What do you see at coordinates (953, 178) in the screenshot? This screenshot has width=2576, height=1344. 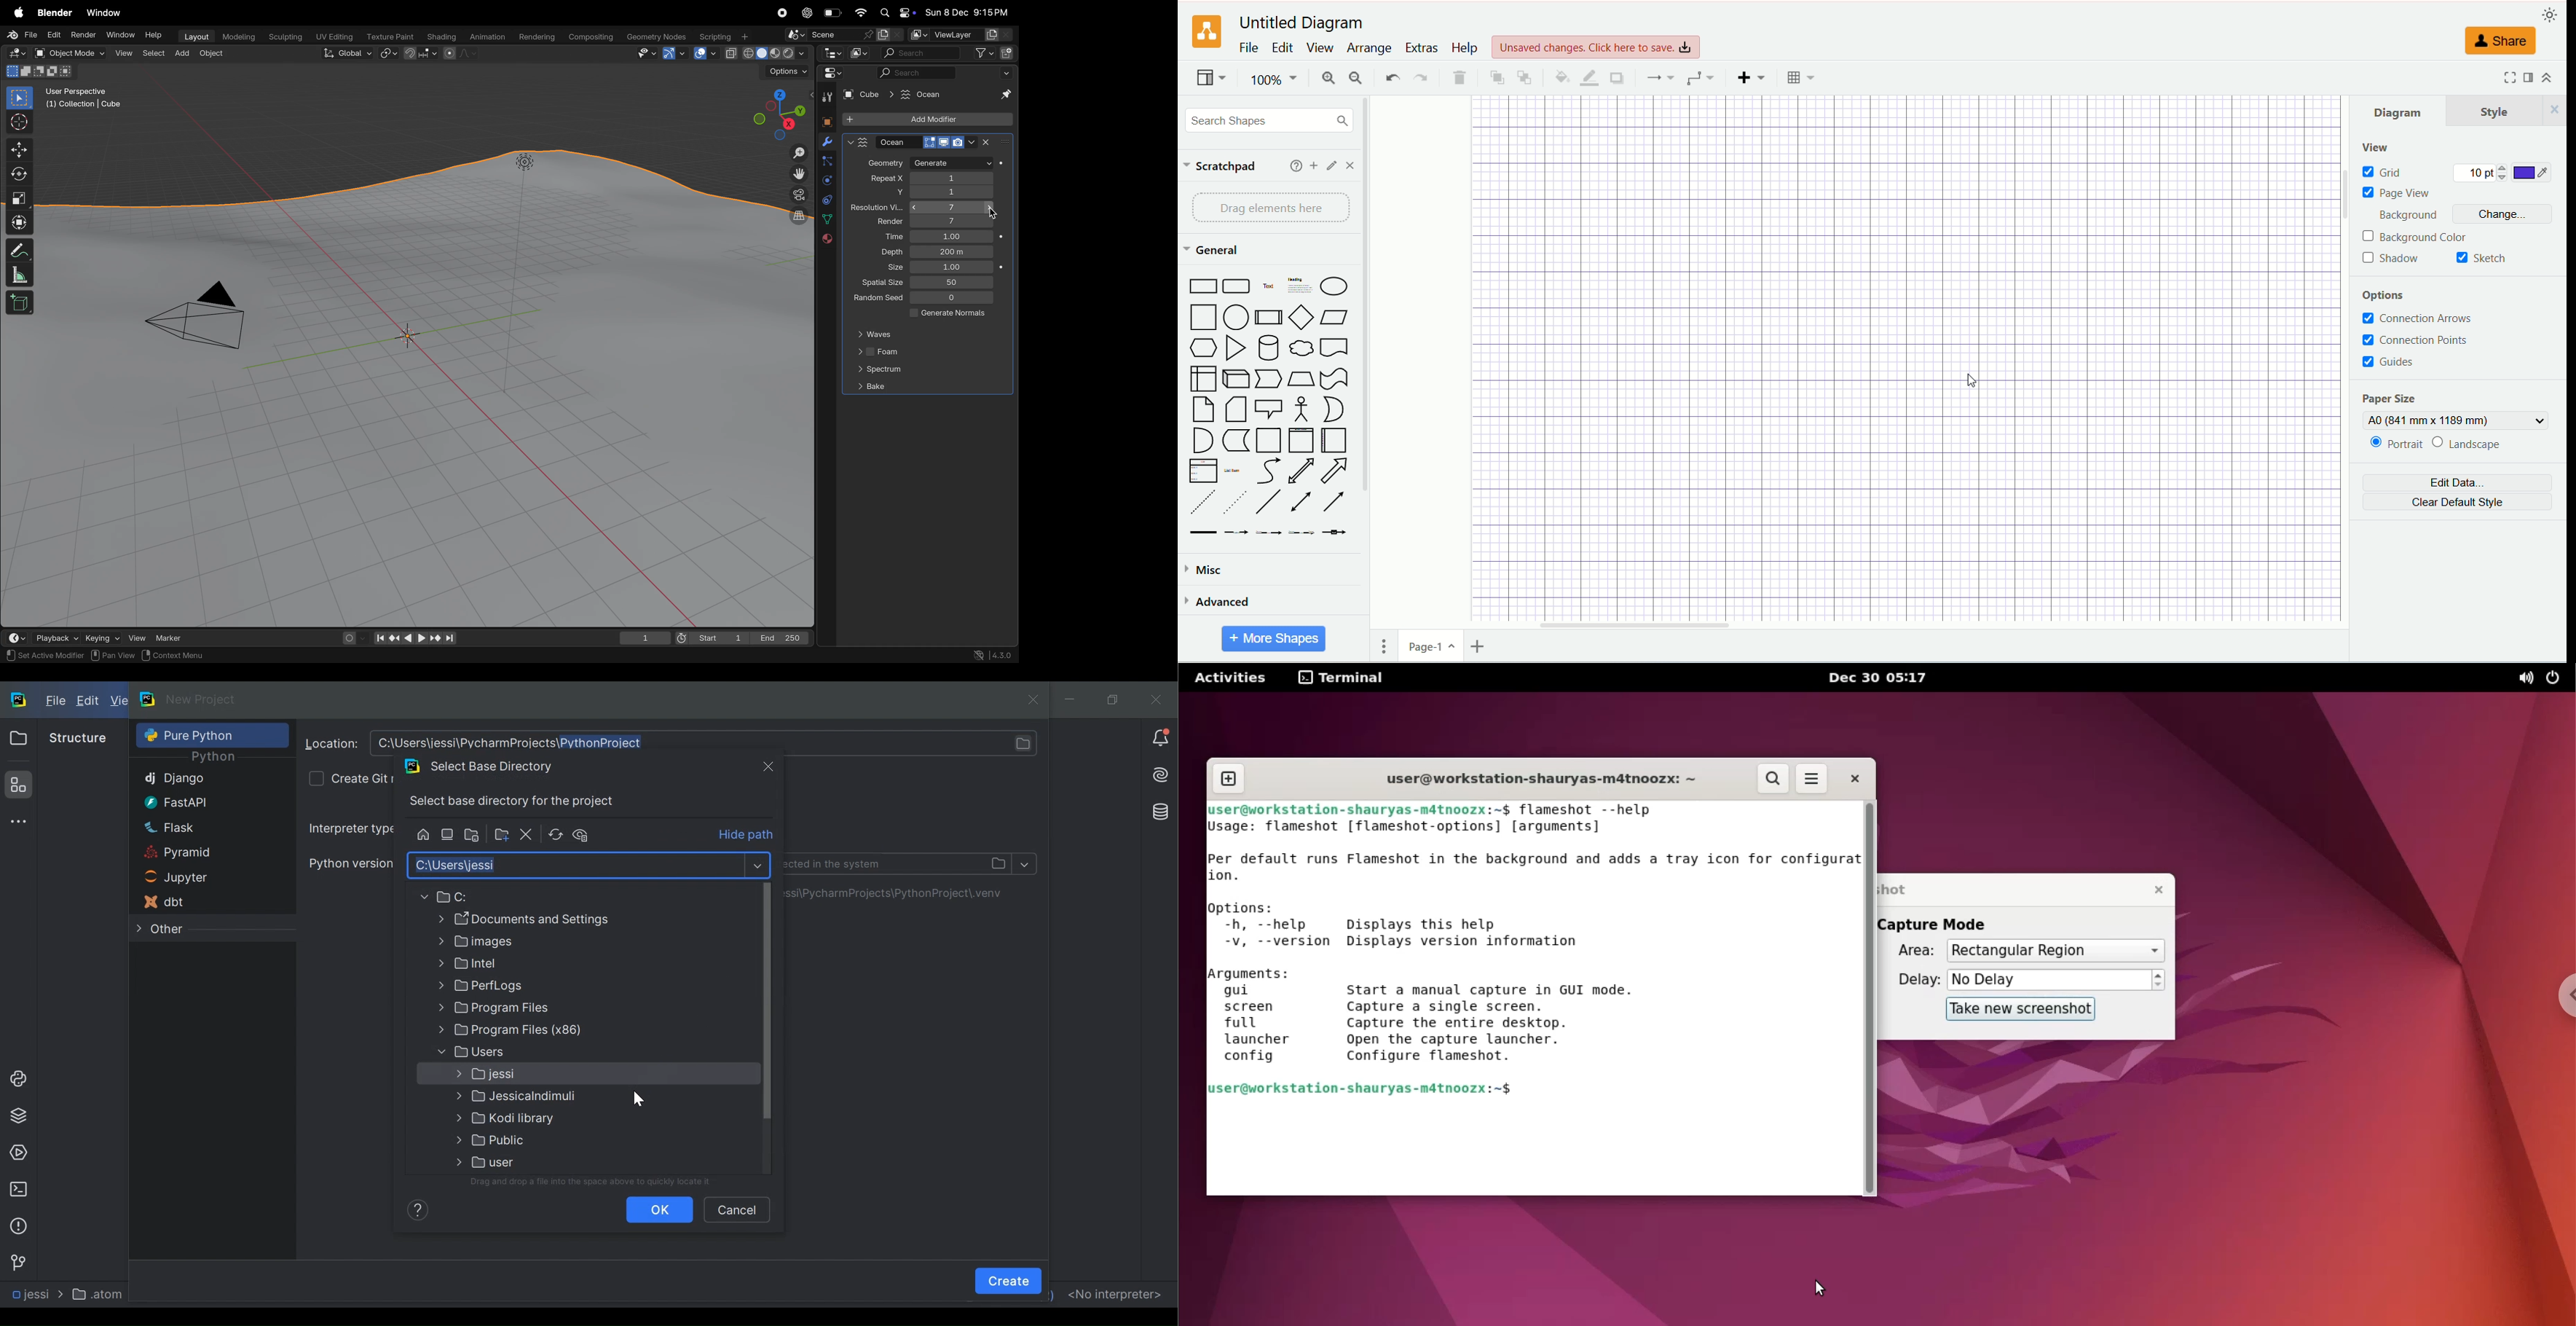 I see `1` at bounding box center [953, 178].